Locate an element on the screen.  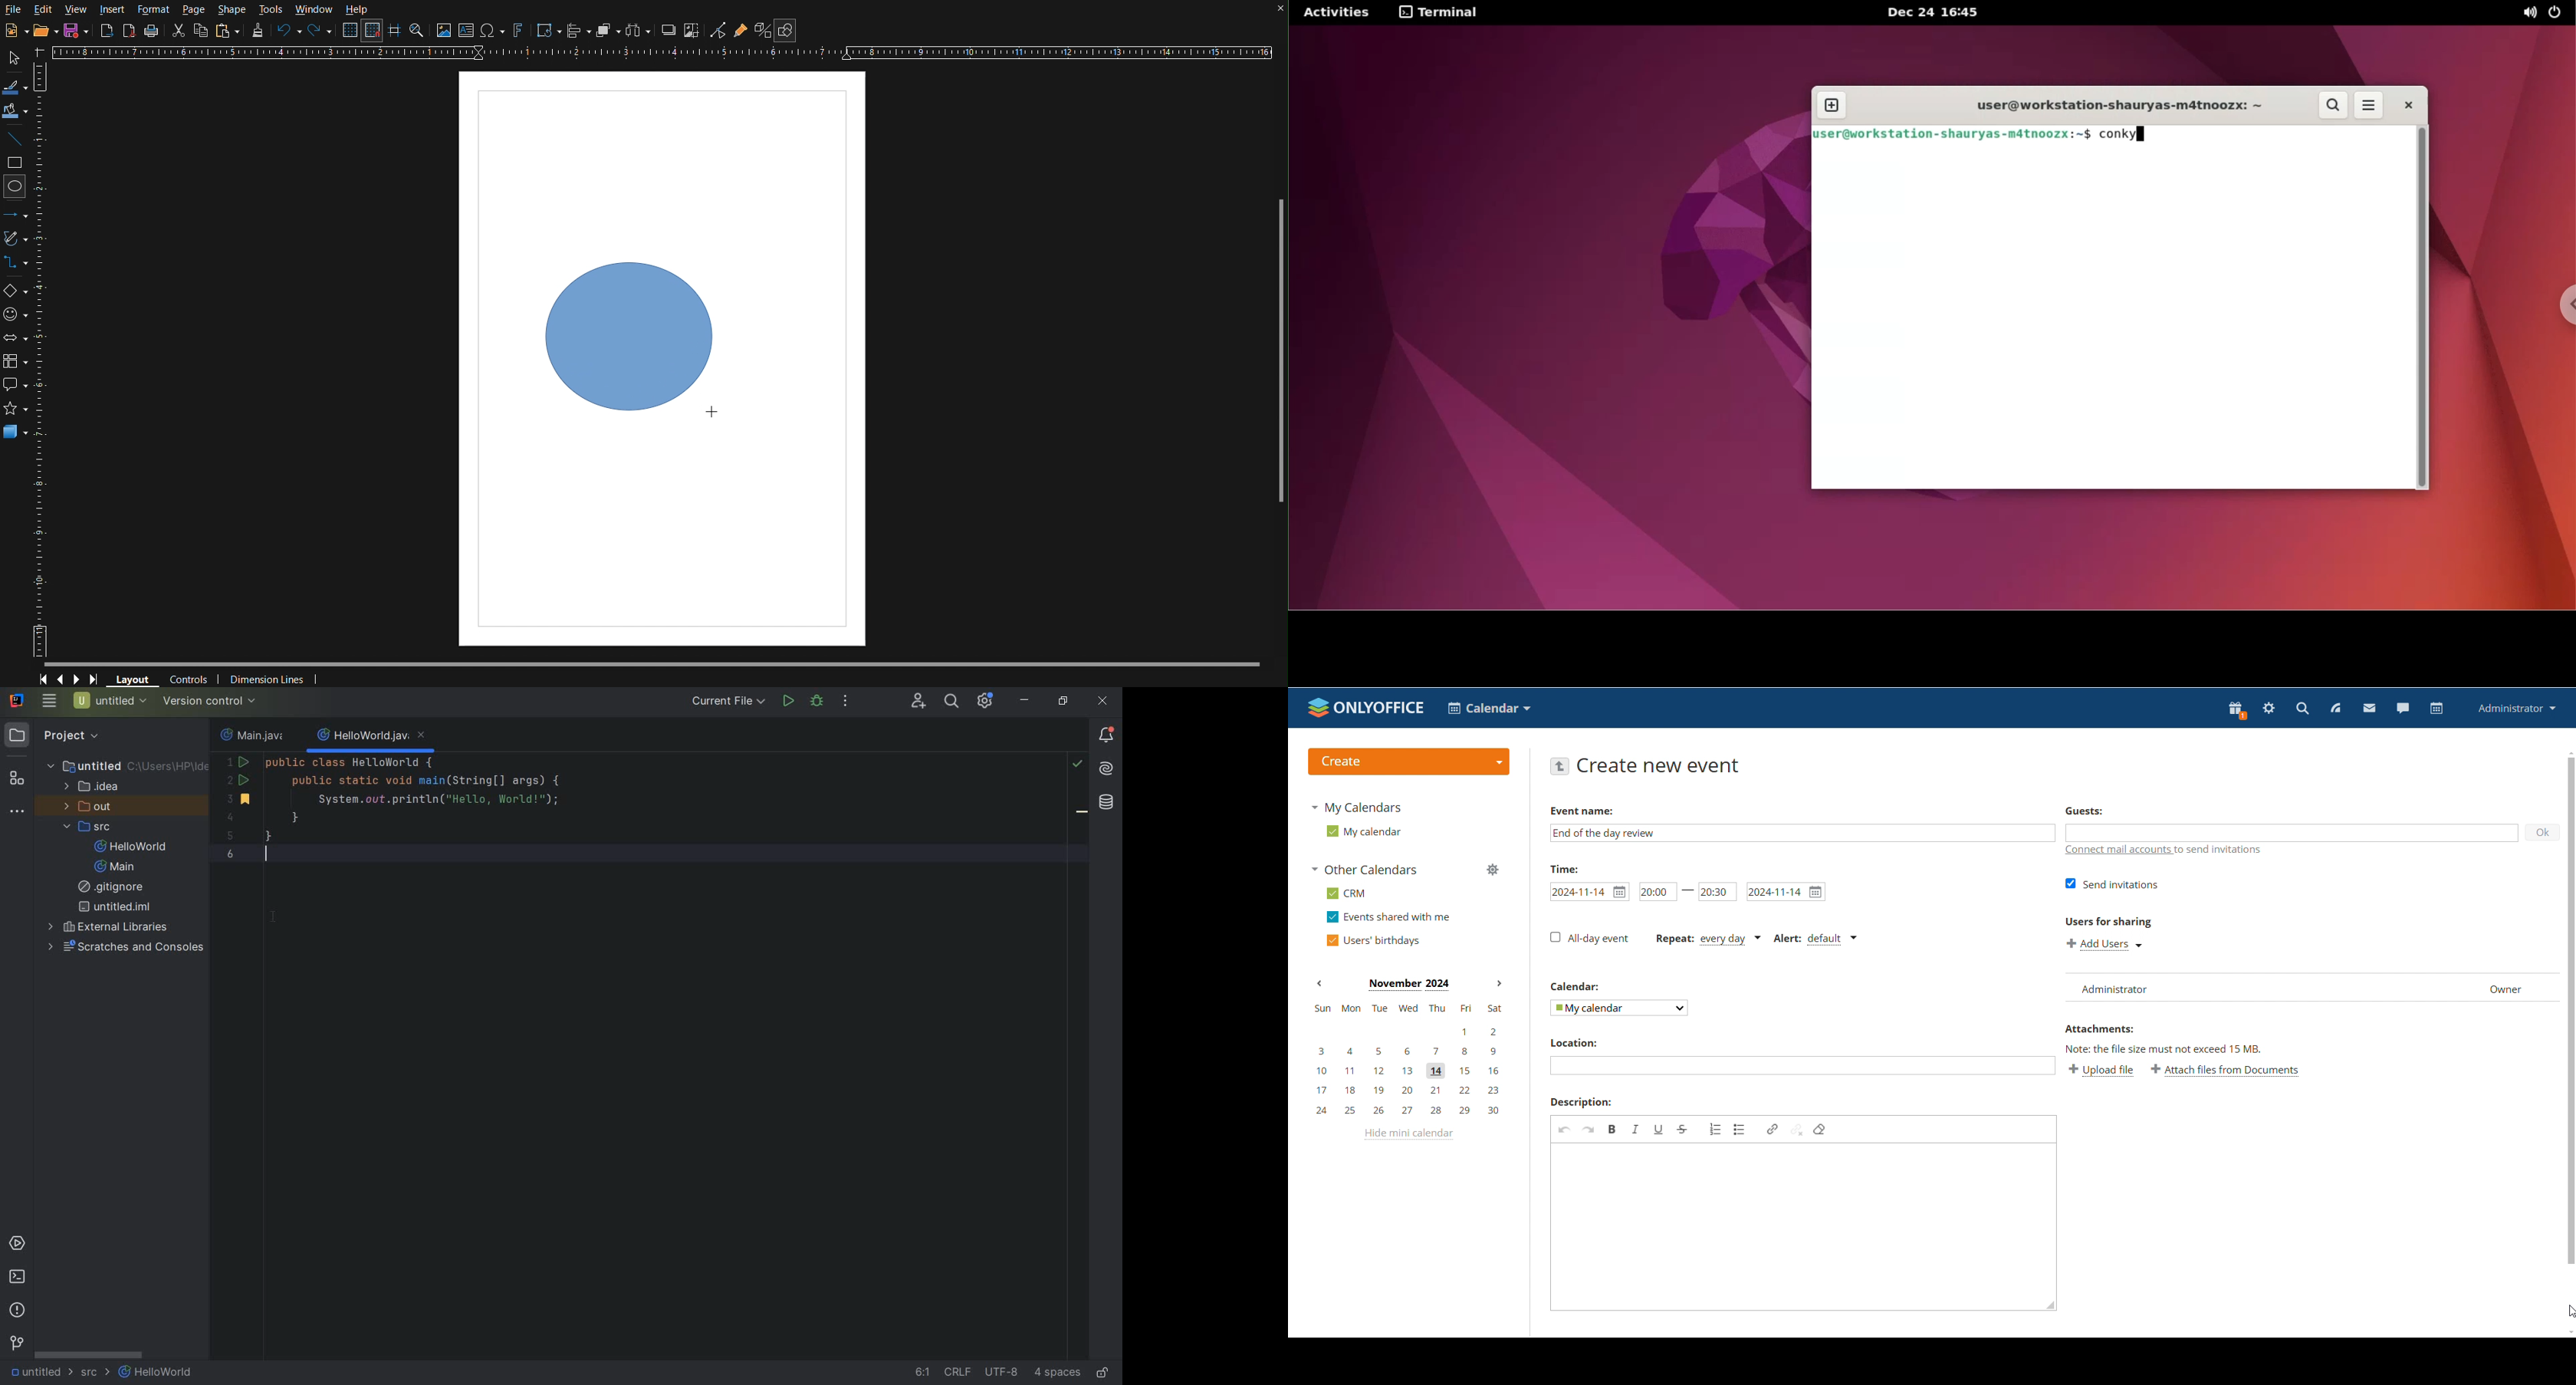
set start date is located at coordinates (1589, 892).